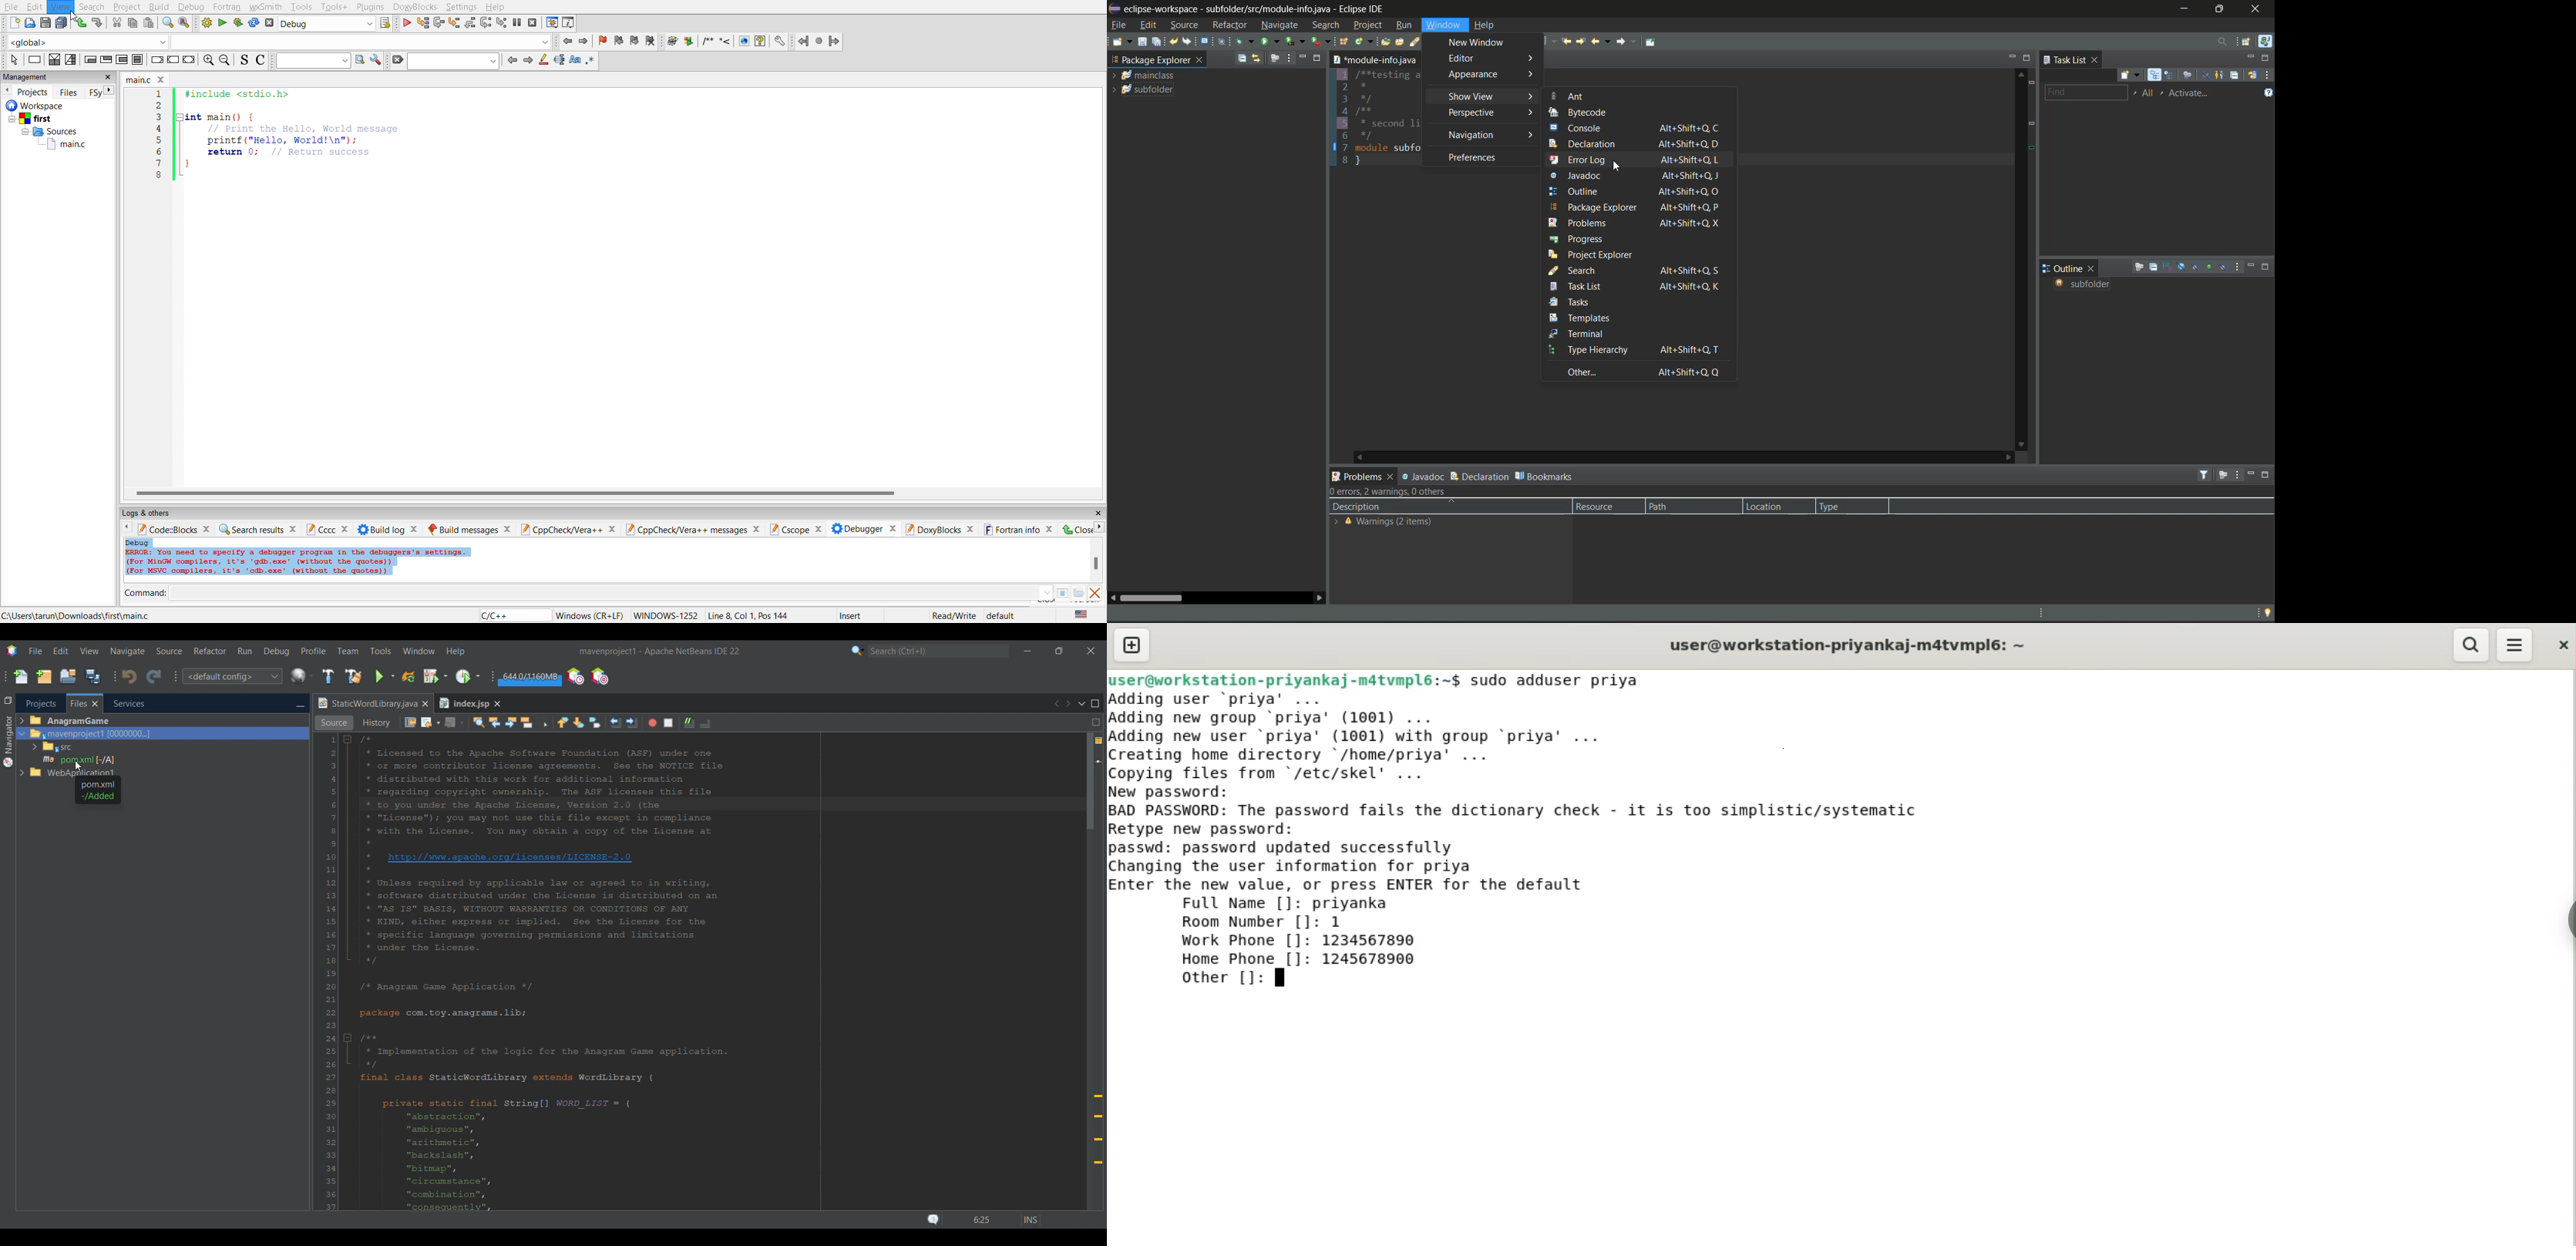 The height and width of the screenshot is (1260, 2576). What do you see at coordinates (336, 6) in the screenshot?
I see `tools+` at bounding box center [336, 6].